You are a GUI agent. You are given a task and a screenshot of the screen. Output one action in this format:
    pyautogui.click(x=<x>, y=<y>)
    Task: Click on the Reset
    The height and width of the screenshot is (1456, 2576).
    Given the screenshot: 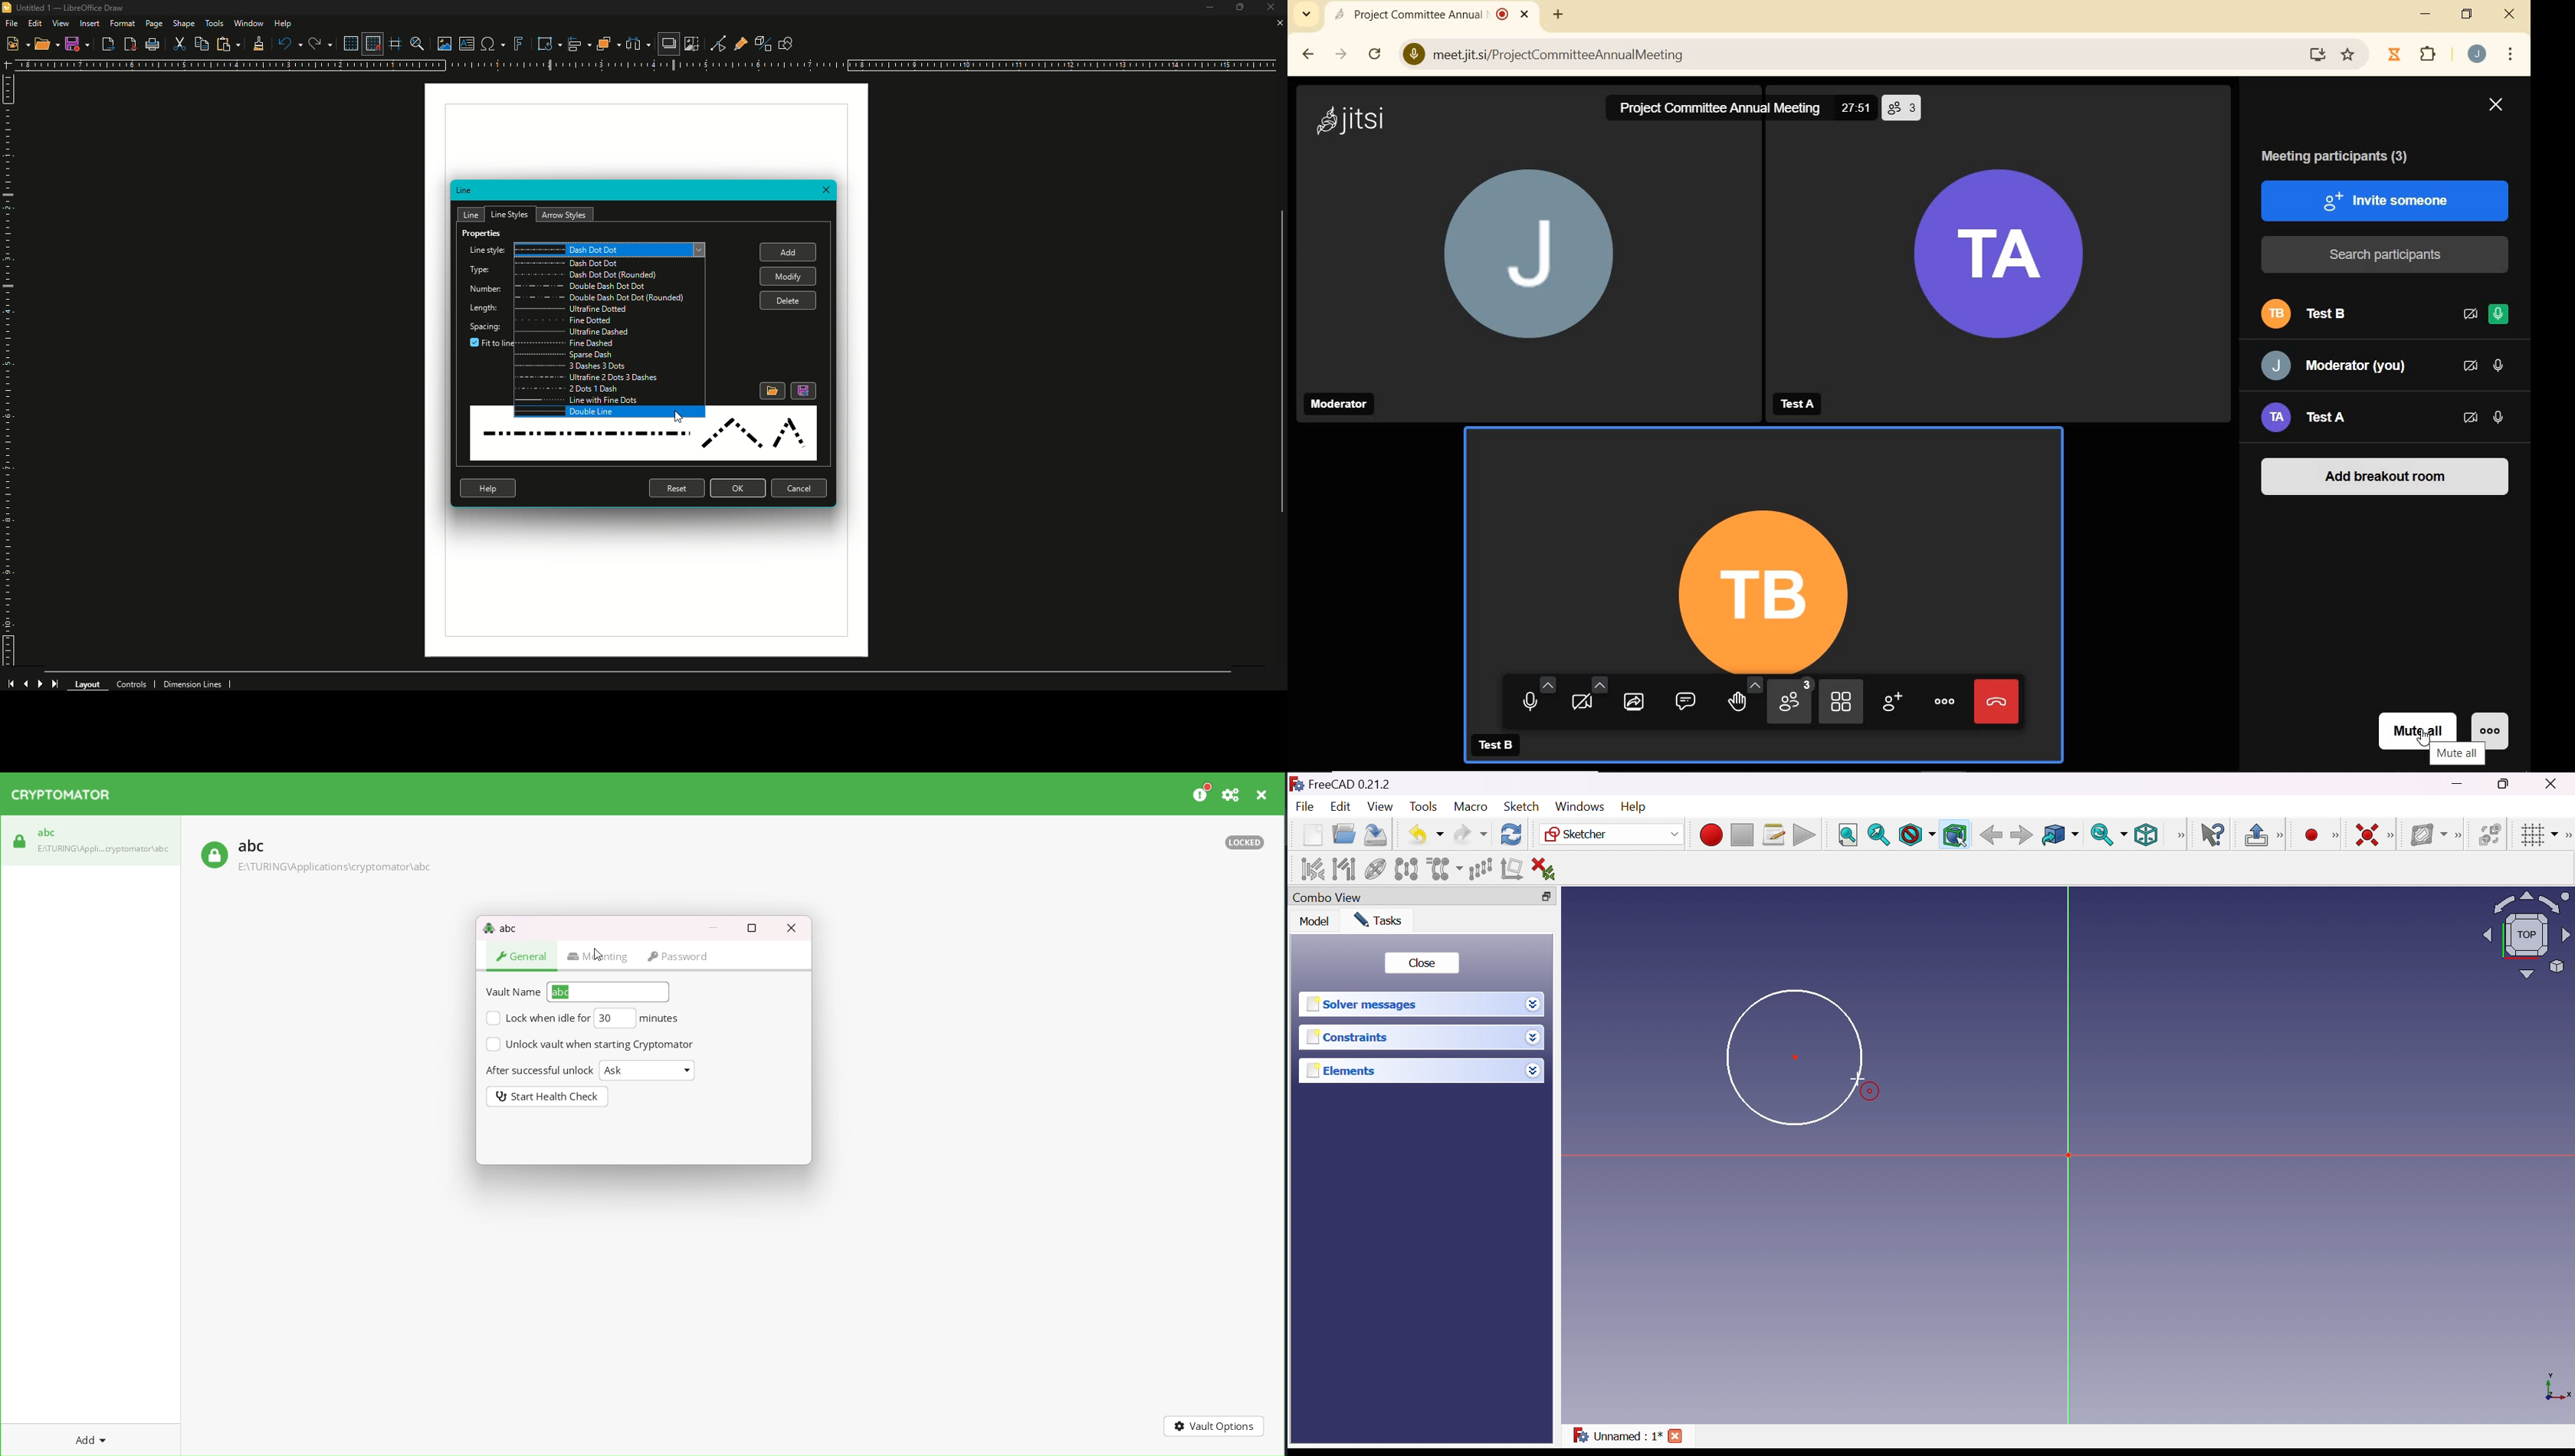 What is the action you would take?
    pyautogui.click(x=675, y=489)
    